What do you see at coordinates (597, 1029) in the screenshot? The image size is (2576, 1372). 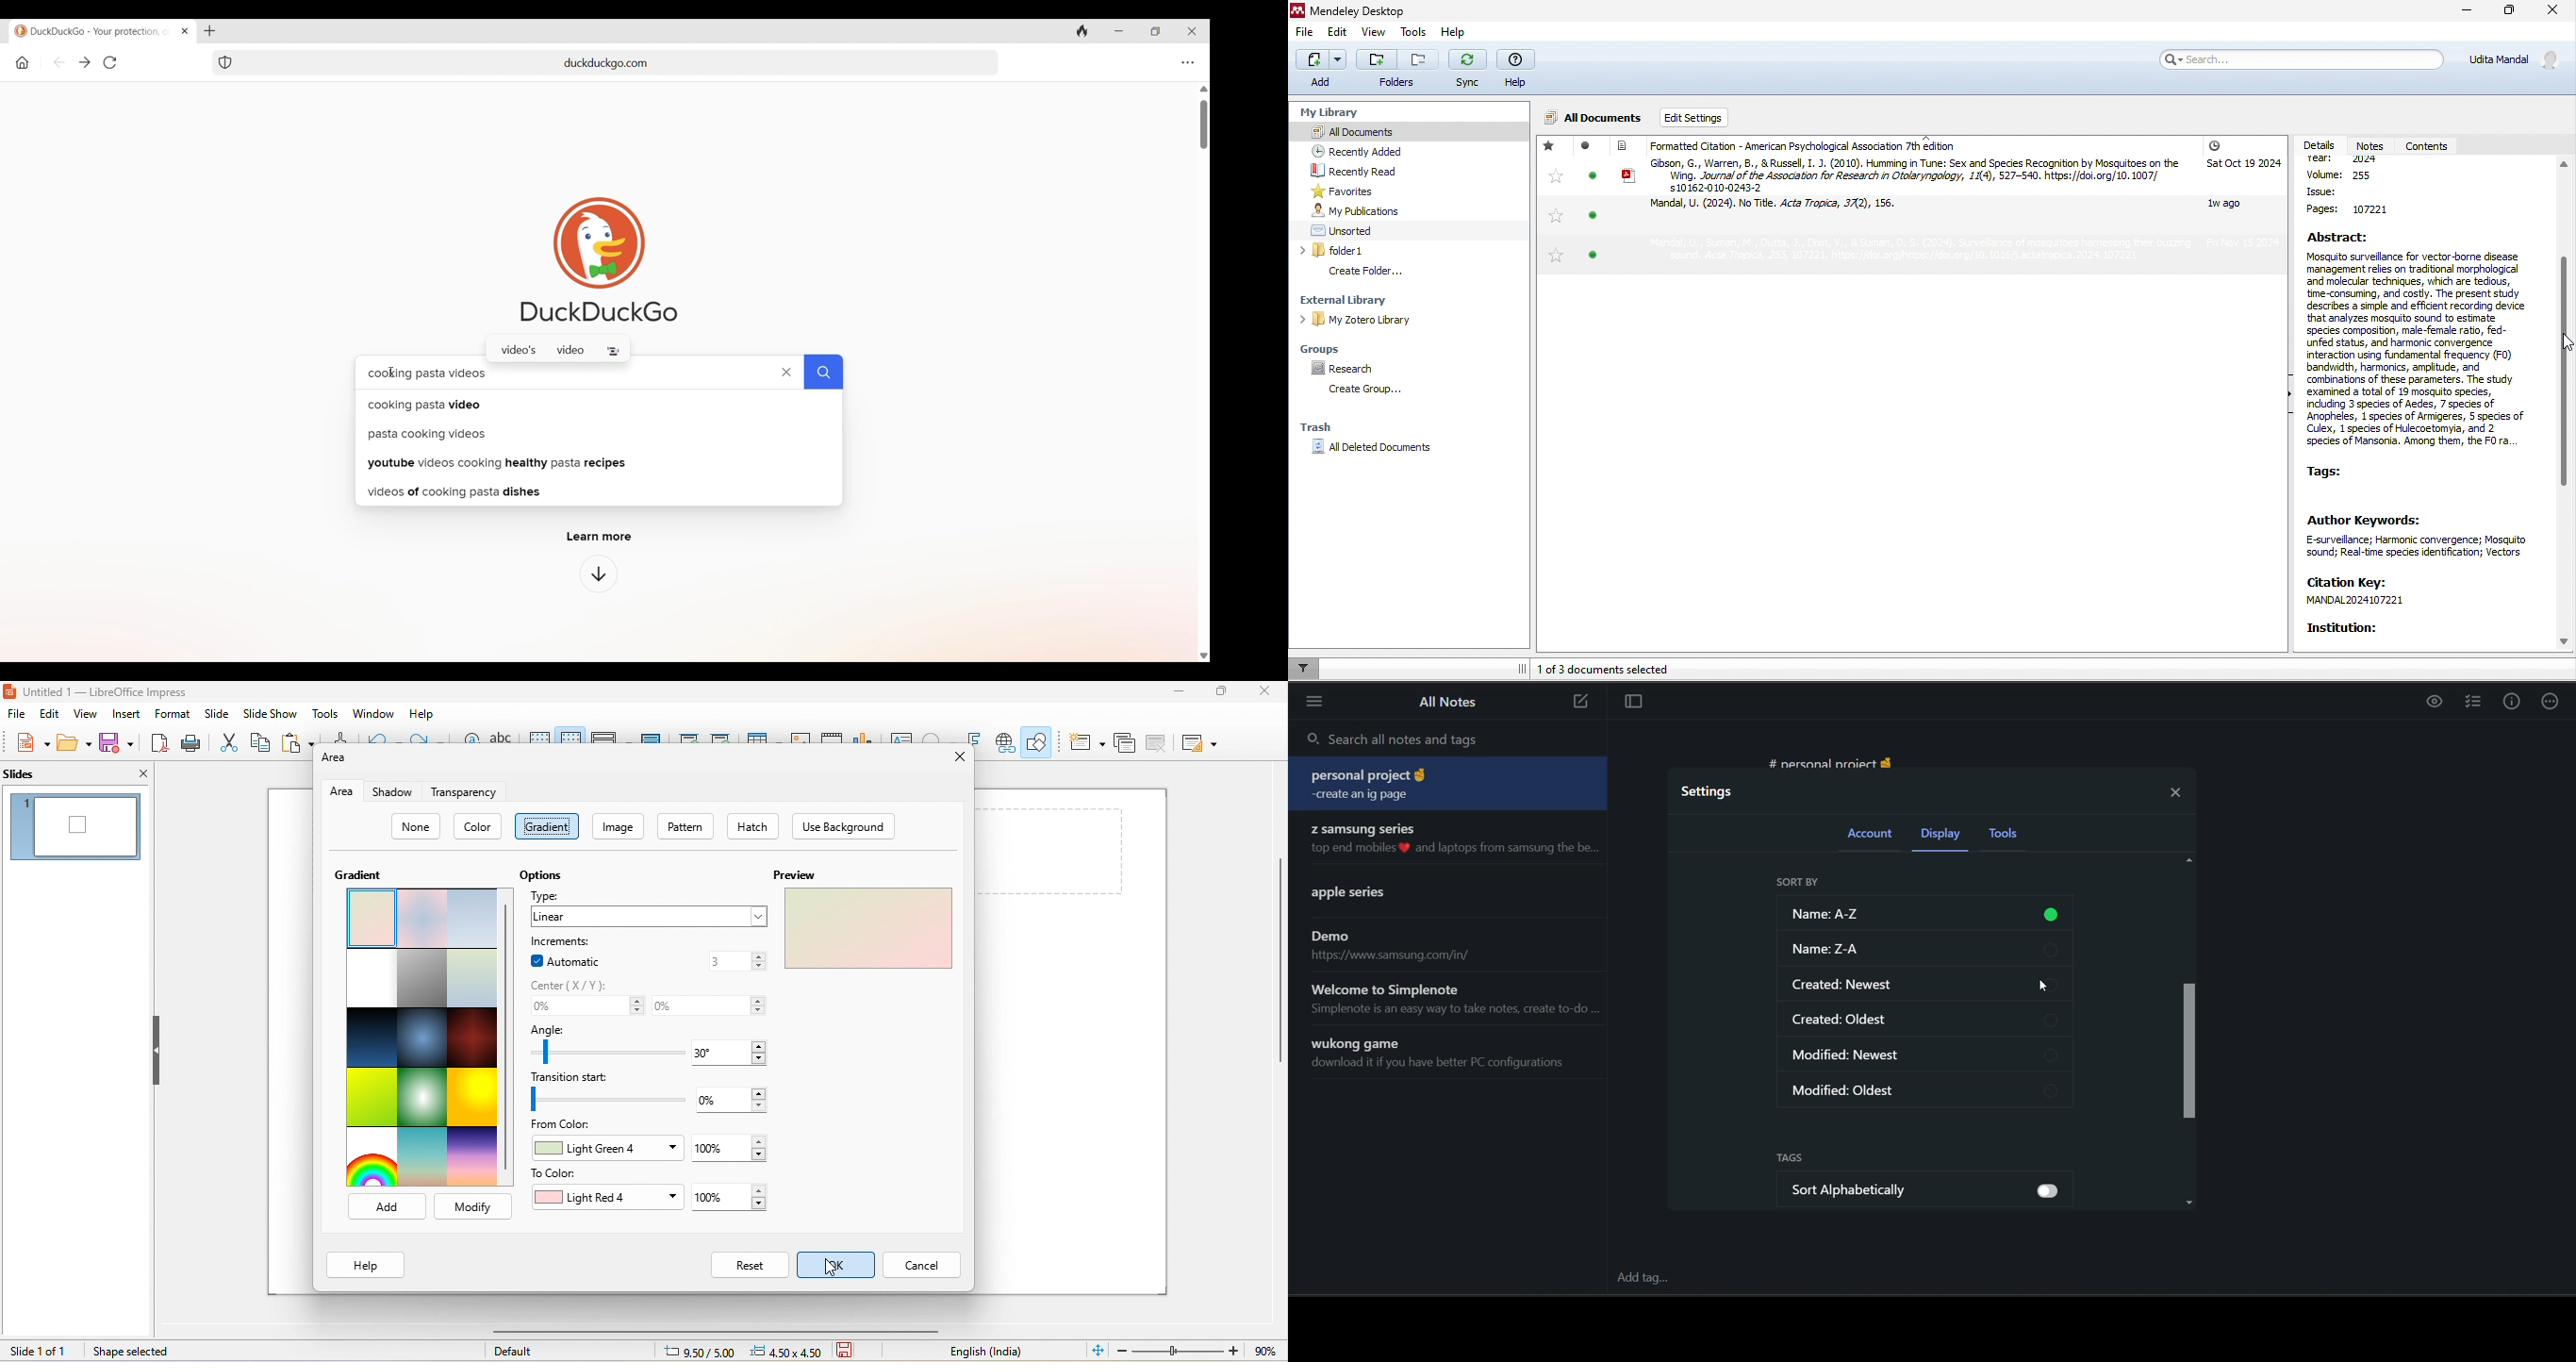 I see `angle` at bounding box center [597, 1029].